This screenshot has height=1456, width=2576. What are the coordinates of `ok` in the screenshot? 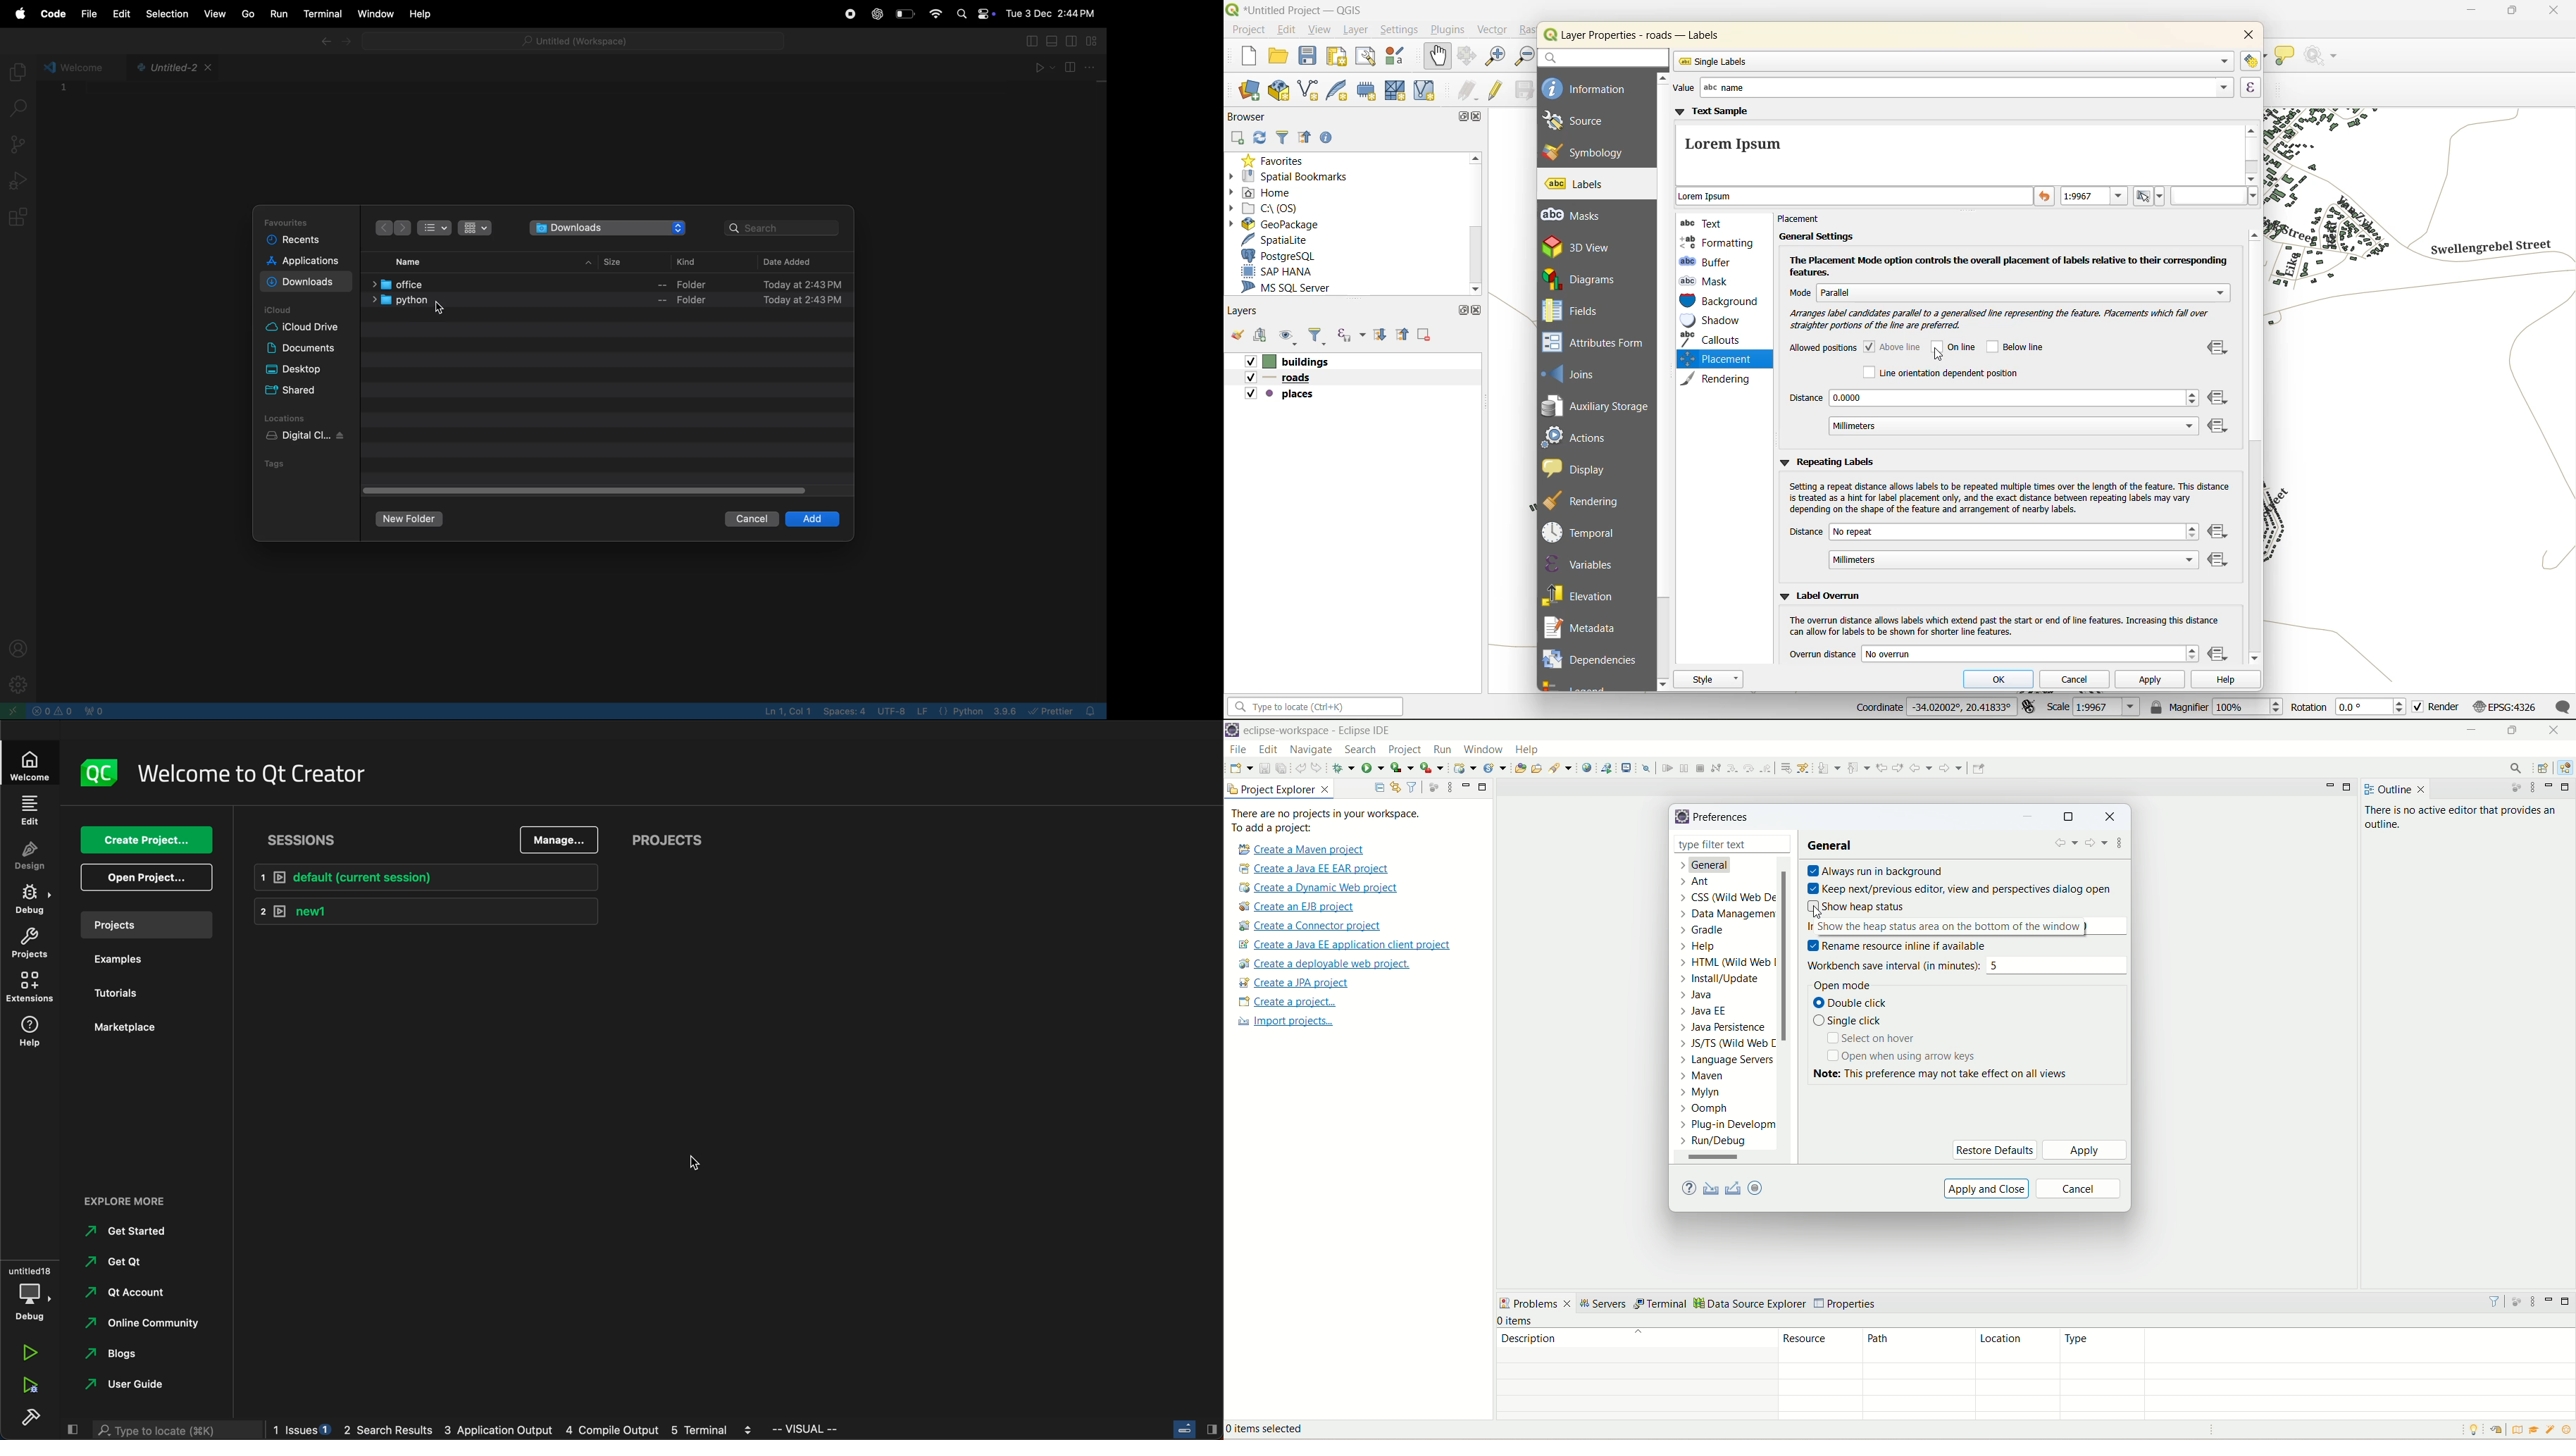 It's located at (2003, 681).